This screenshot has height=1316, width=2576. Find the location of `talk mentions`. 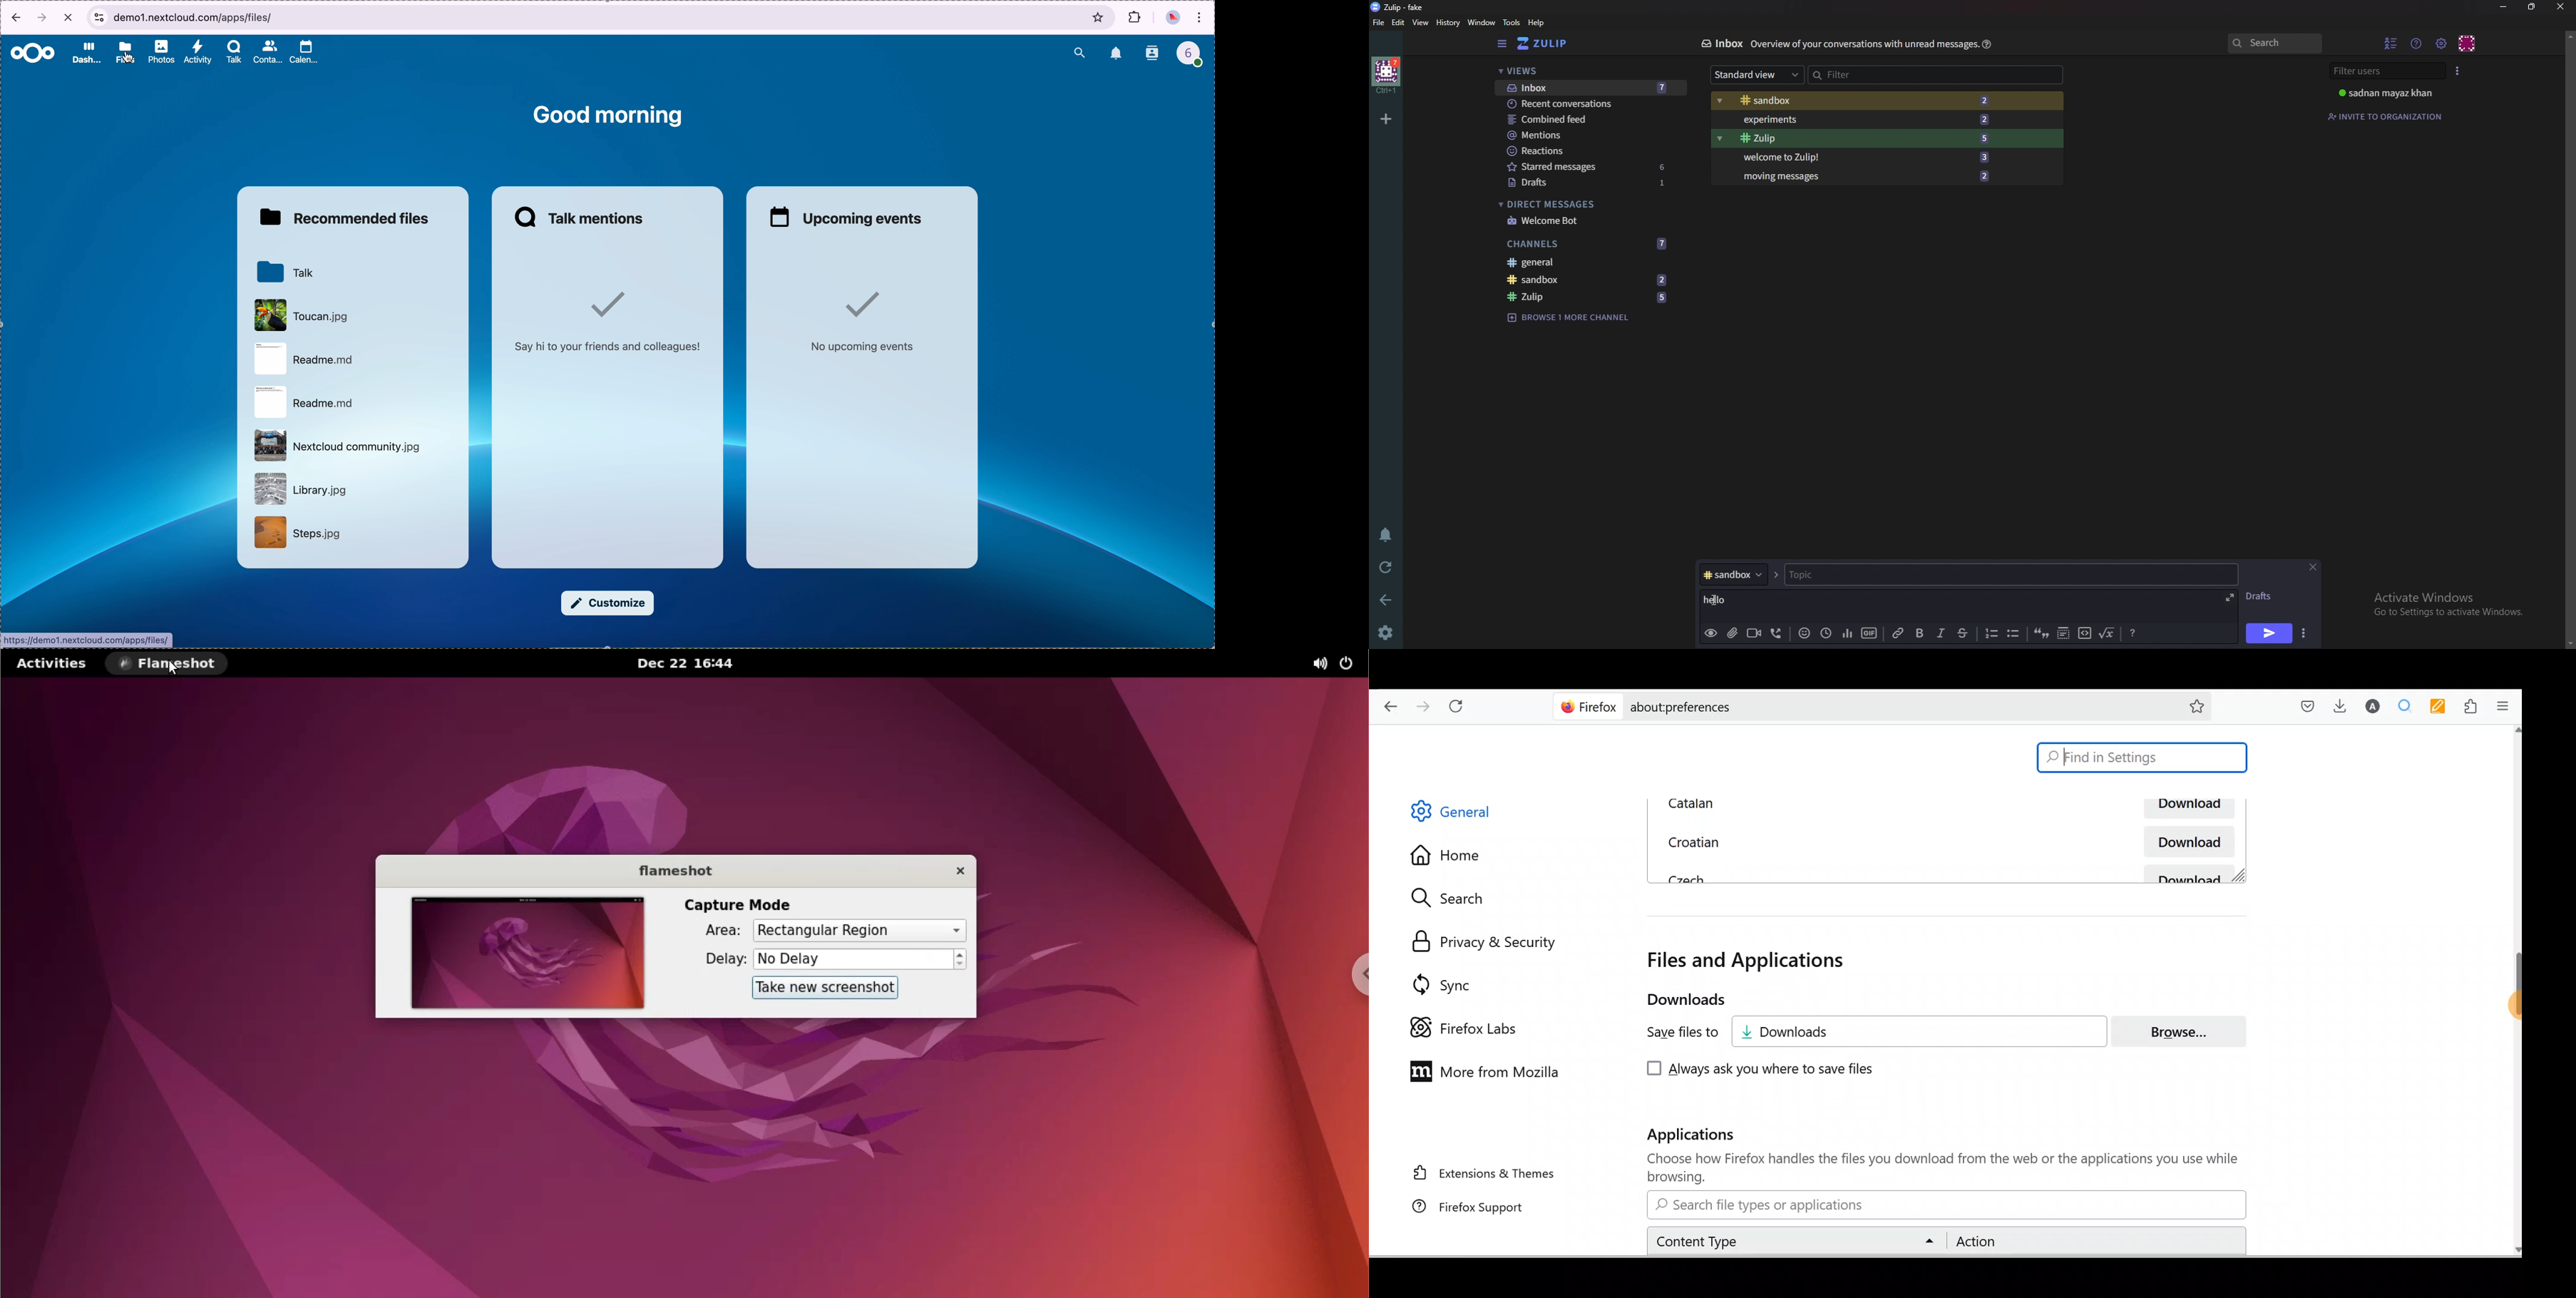

talk mentions is located at coordinates (581, 217).